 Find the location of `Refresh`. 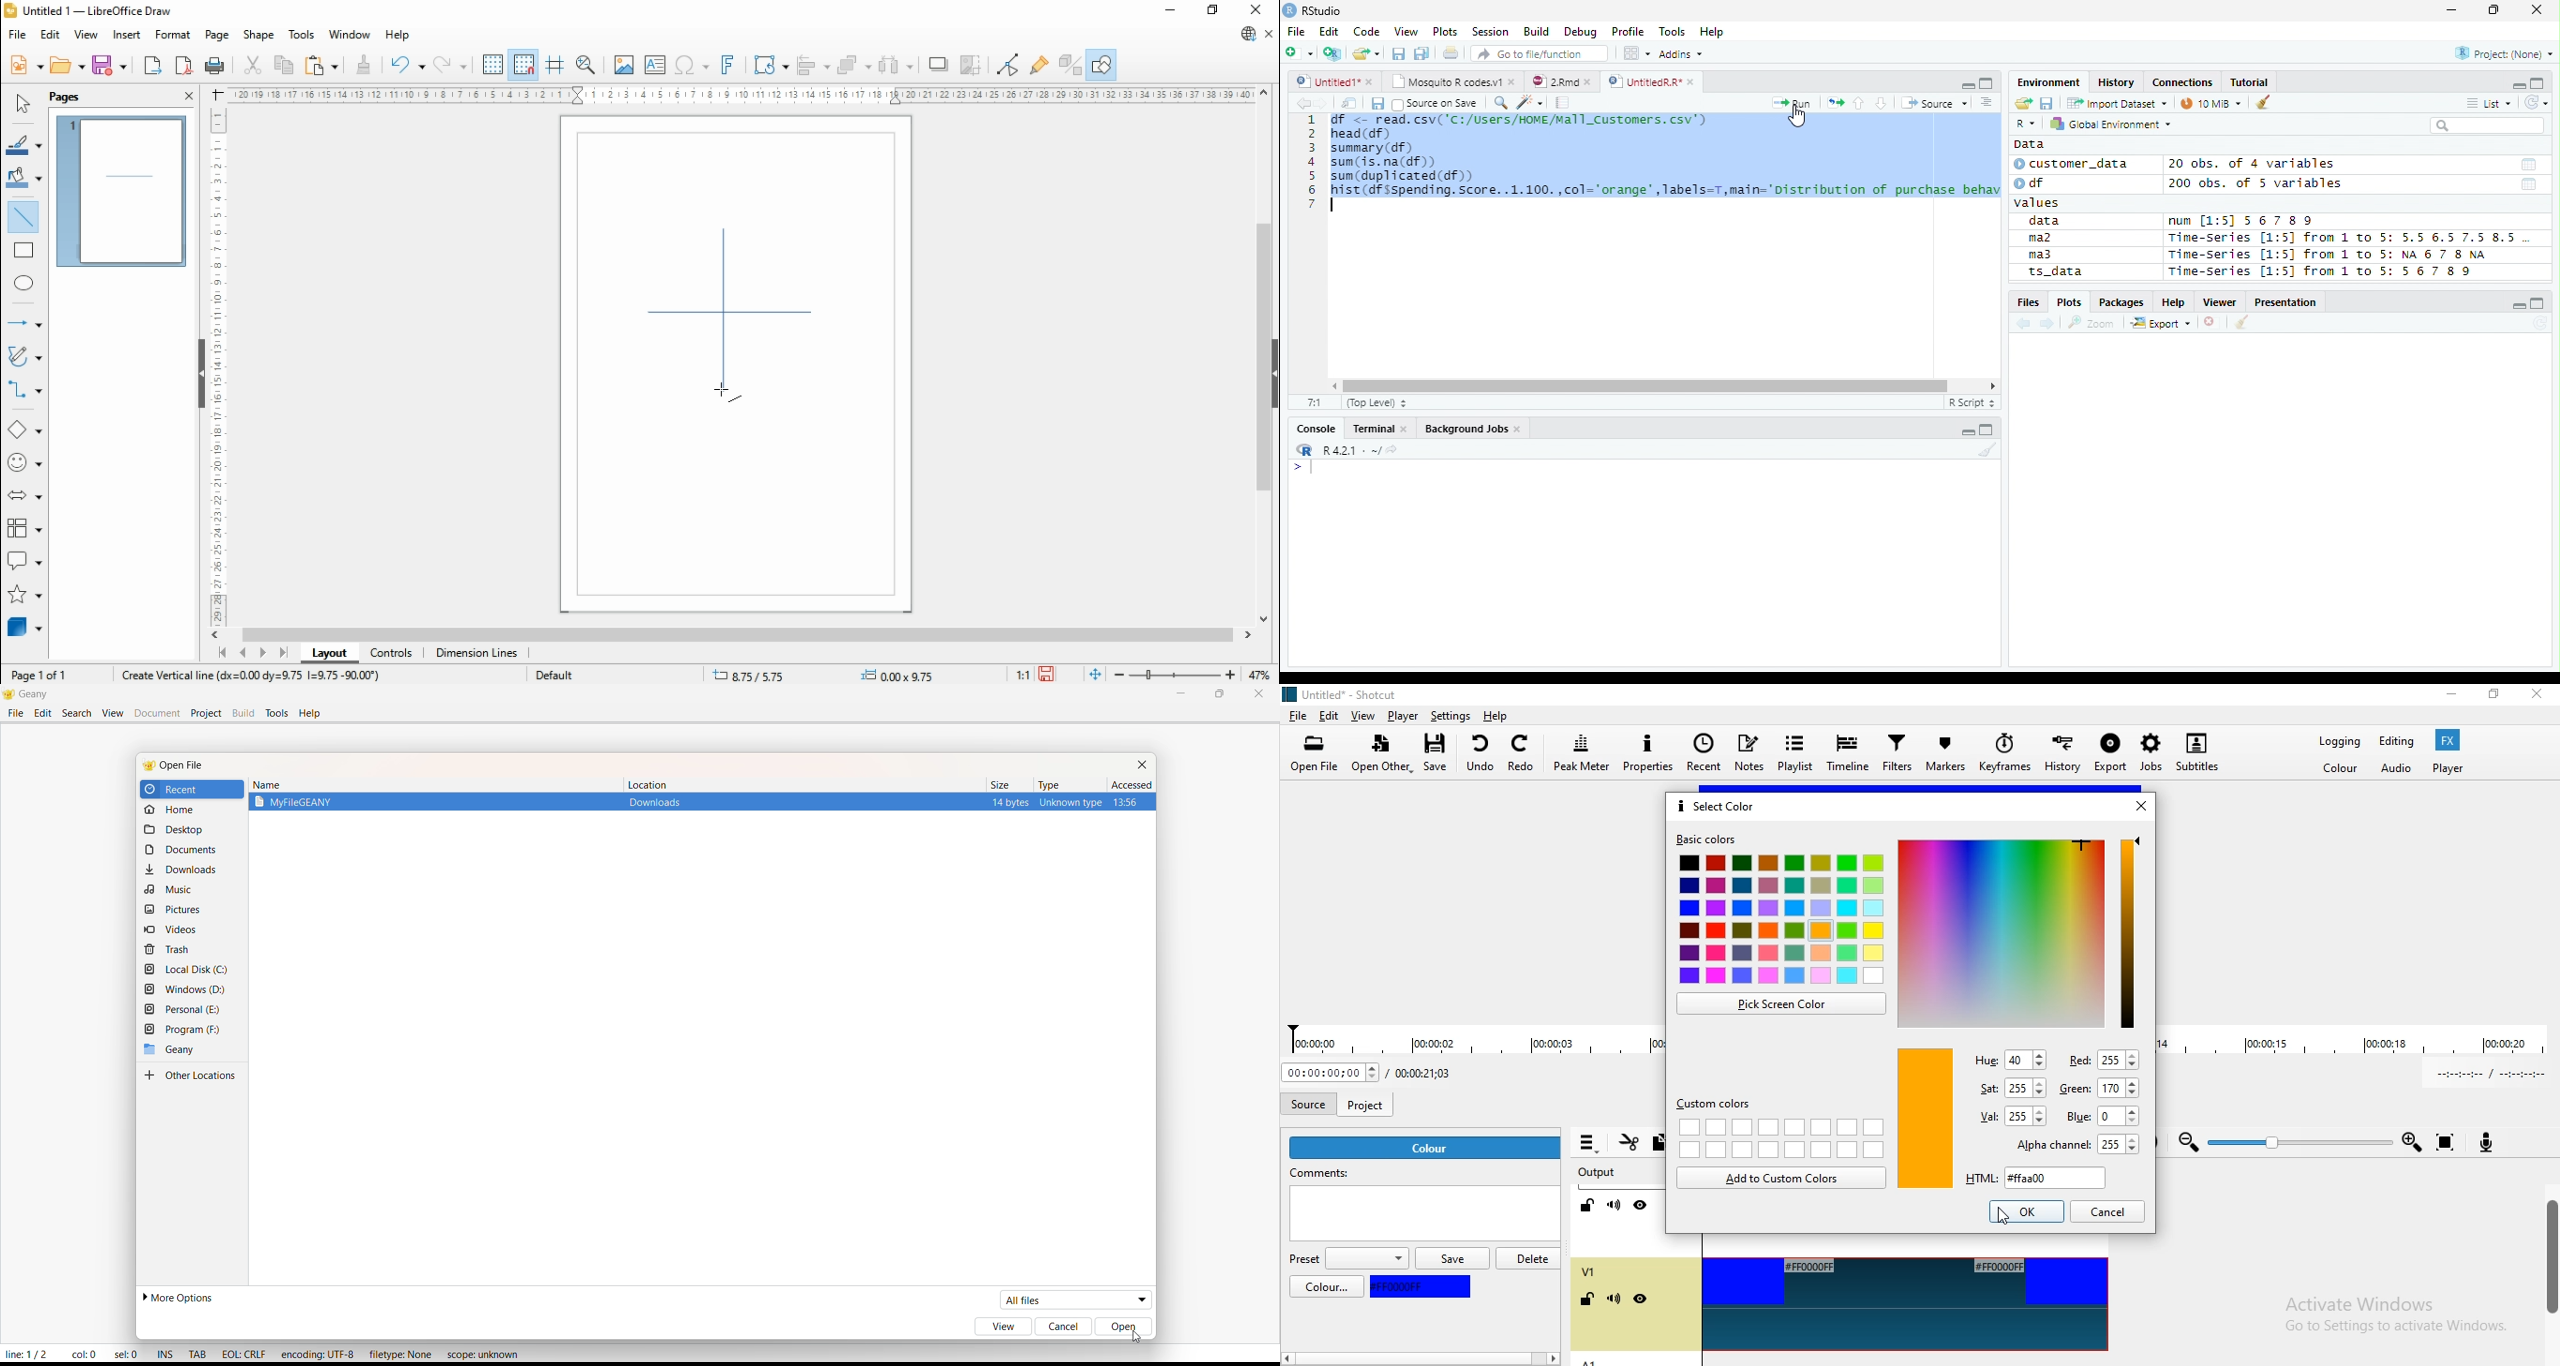

Refresh is located at coordinates (2537, 100).